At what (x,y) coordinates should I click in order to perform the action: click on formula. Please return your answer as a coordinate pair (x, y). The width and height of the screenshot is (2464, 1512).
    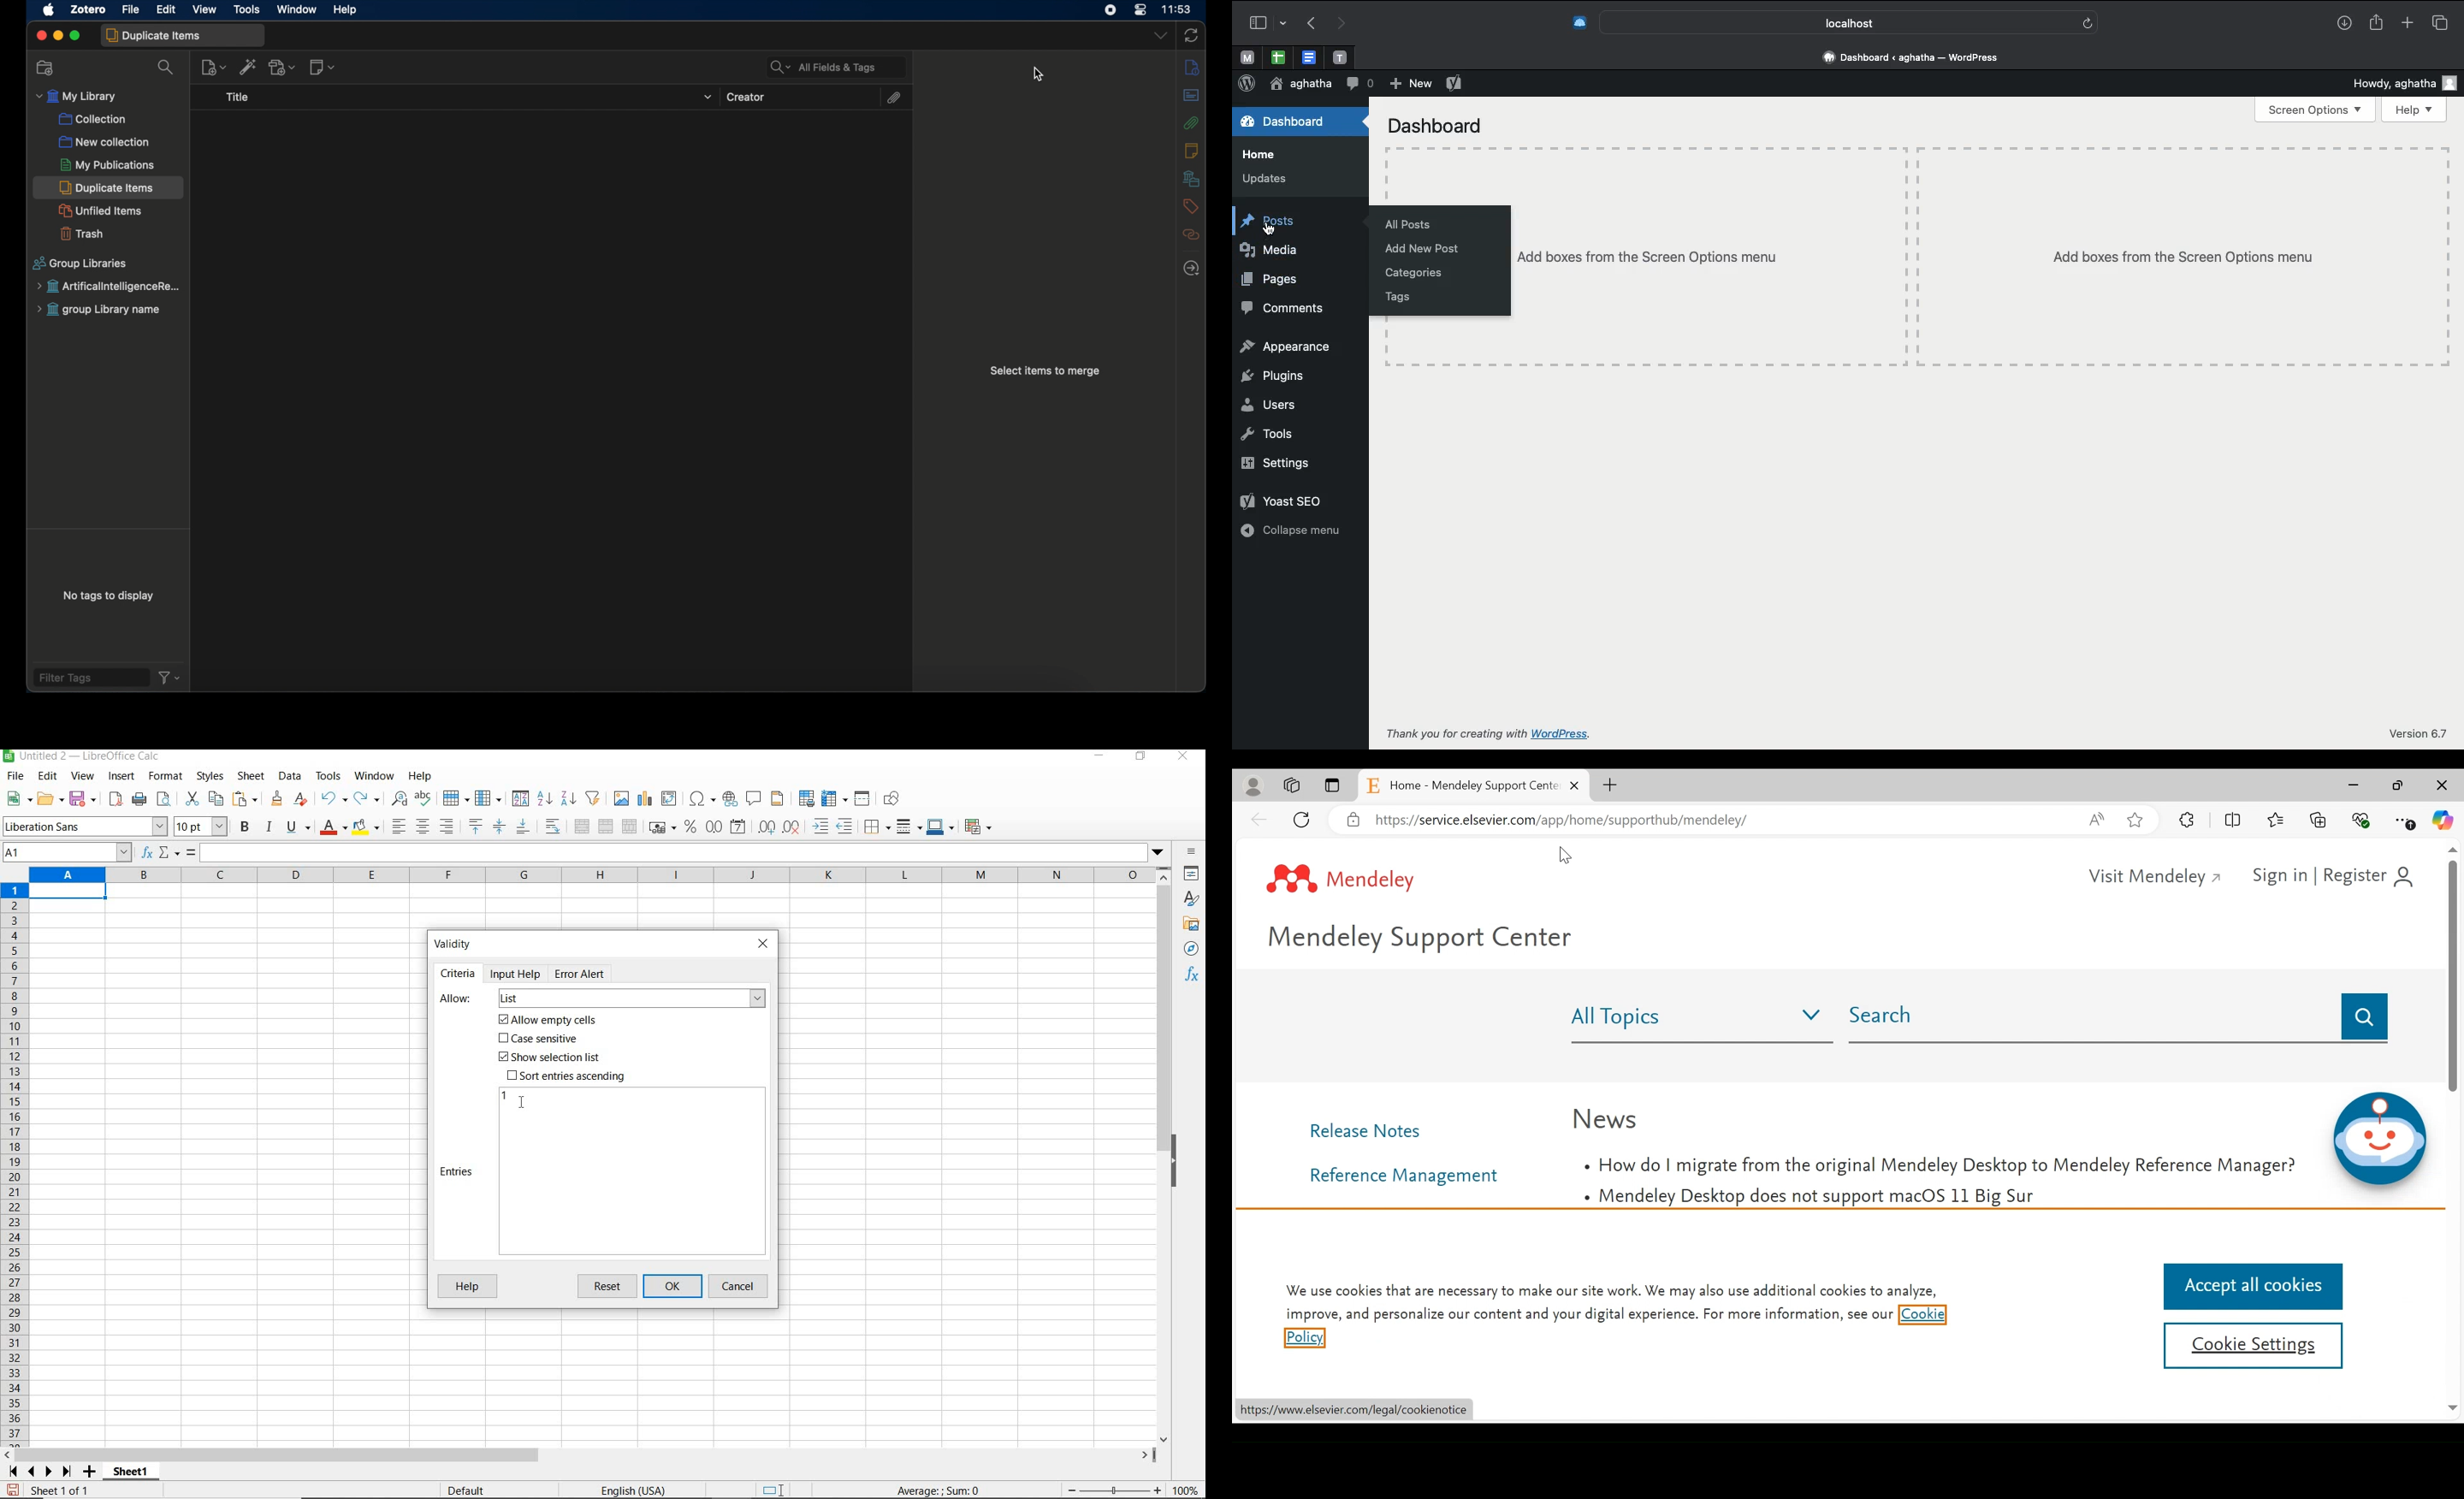
    Looking at the image, I should click on (940, 1490).